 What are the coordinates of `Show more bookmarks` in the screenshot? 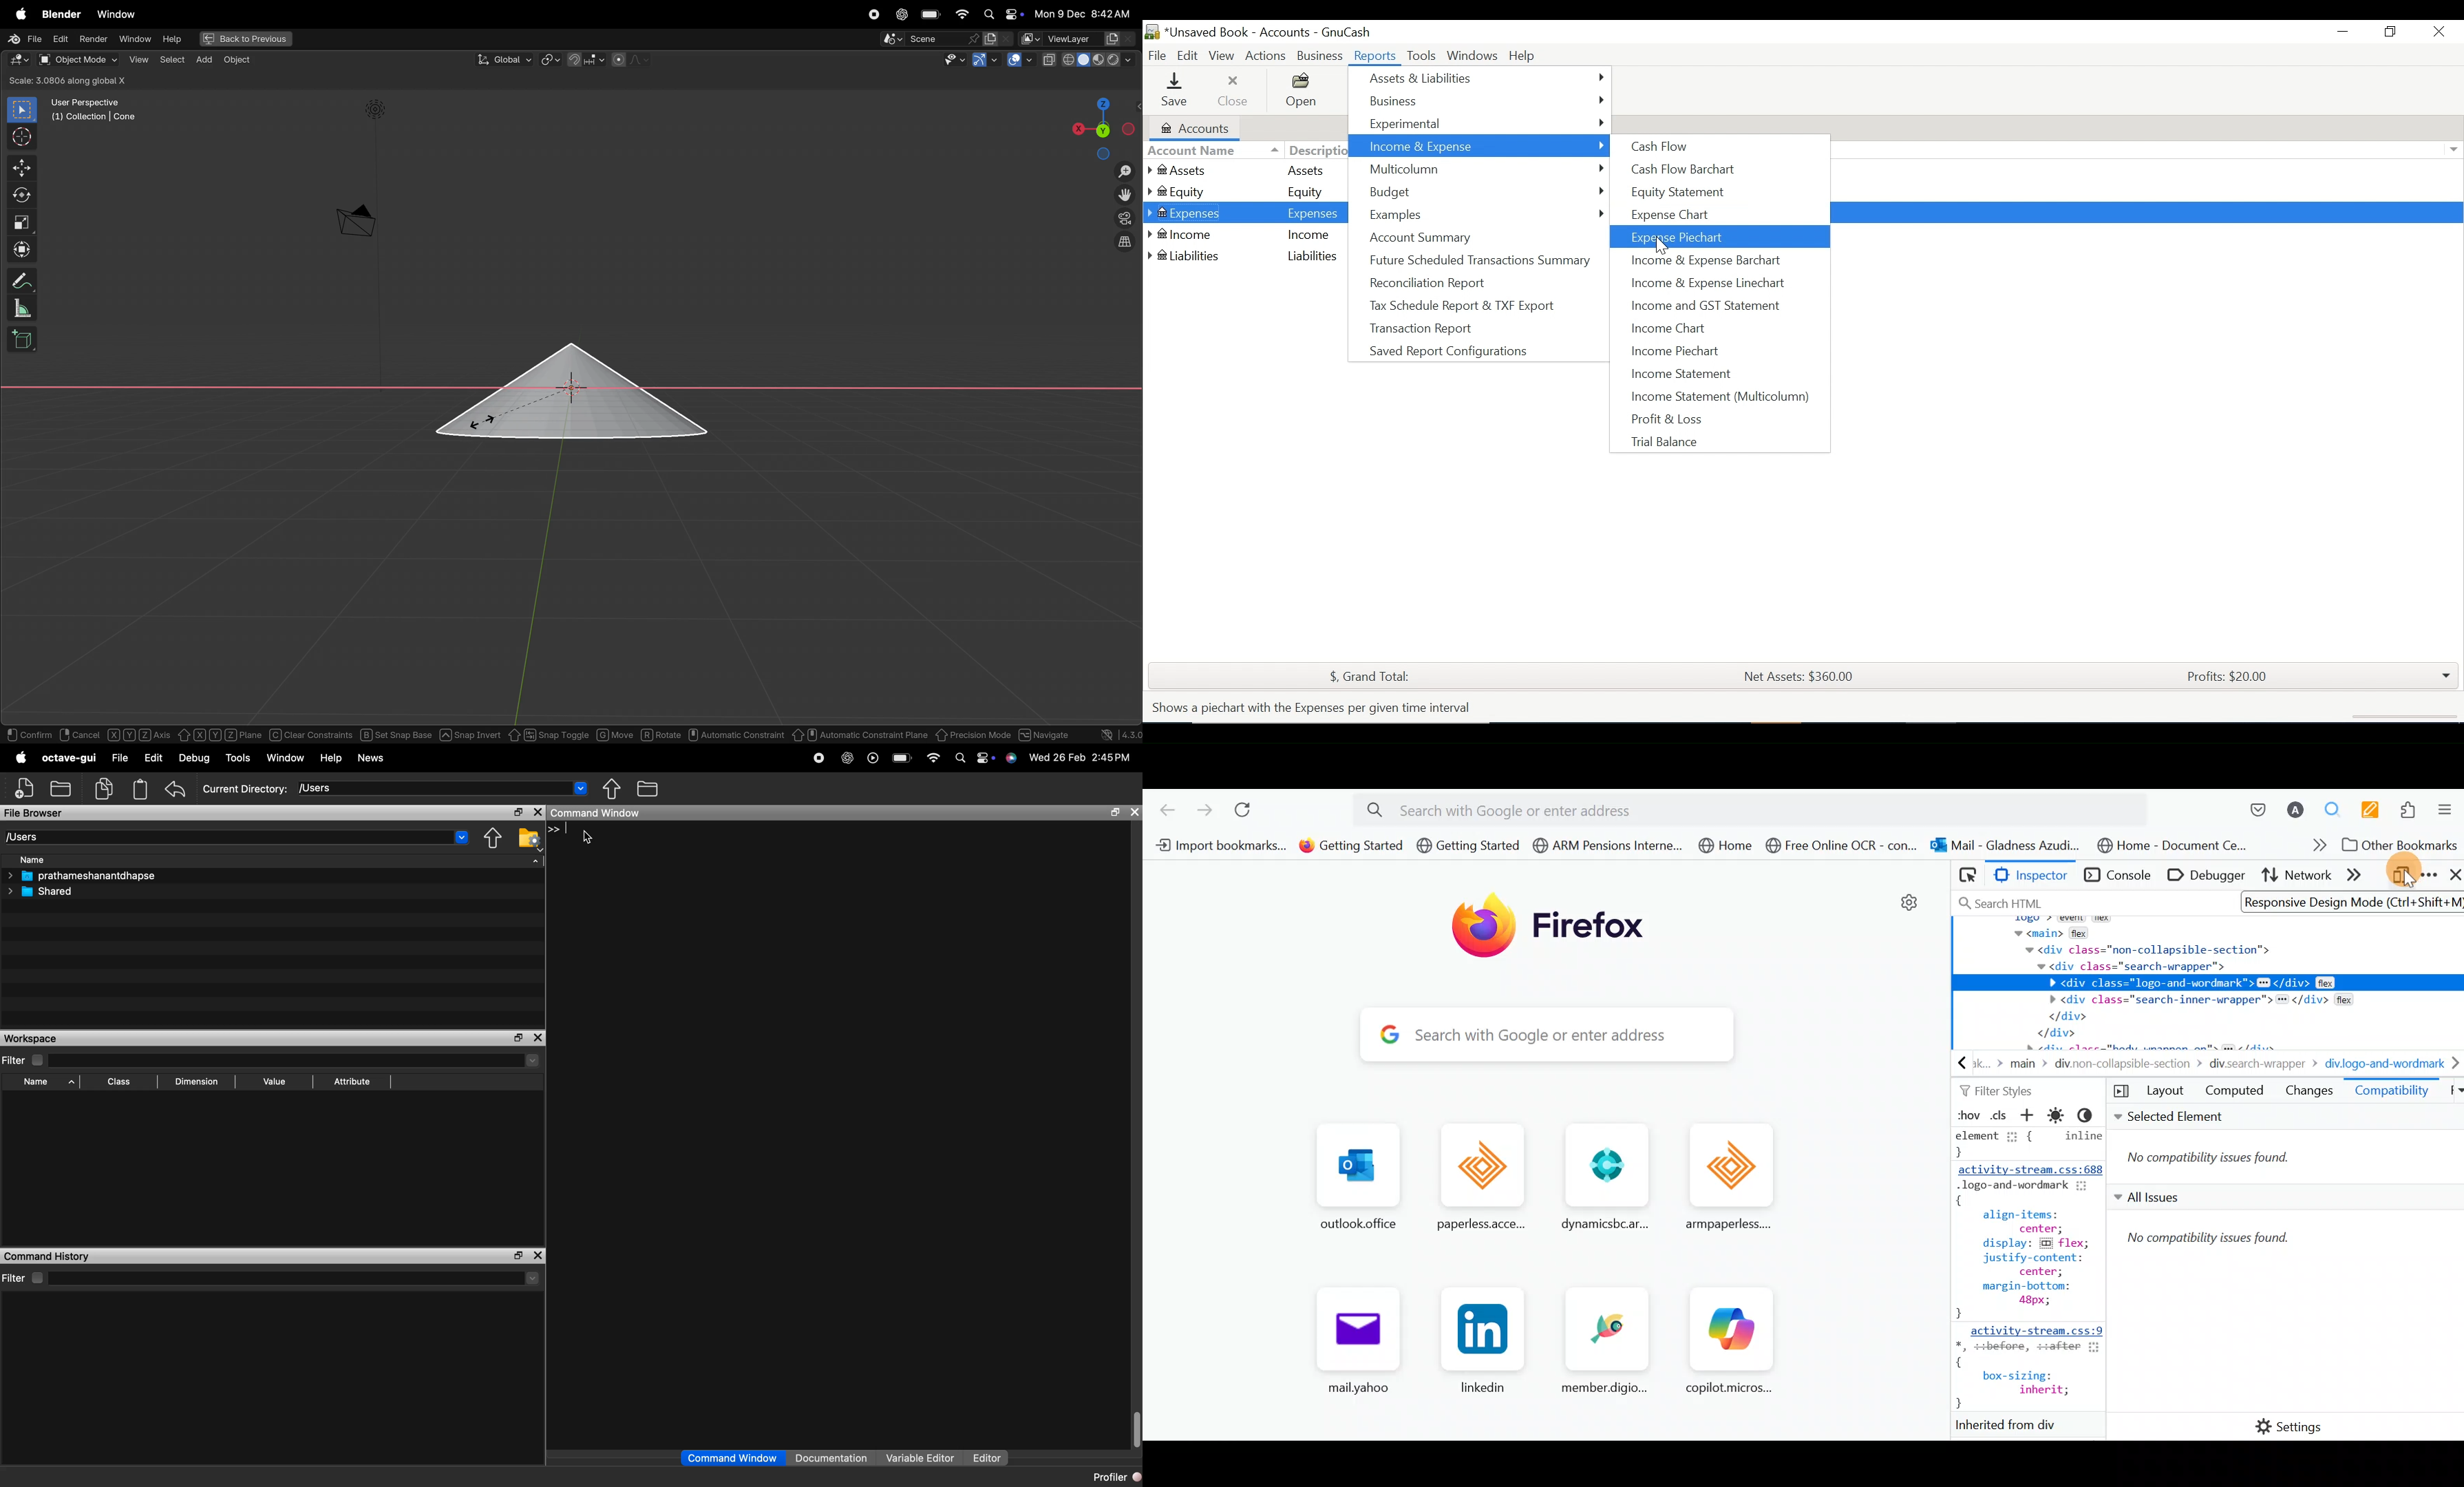 It's located at (2306, 846).